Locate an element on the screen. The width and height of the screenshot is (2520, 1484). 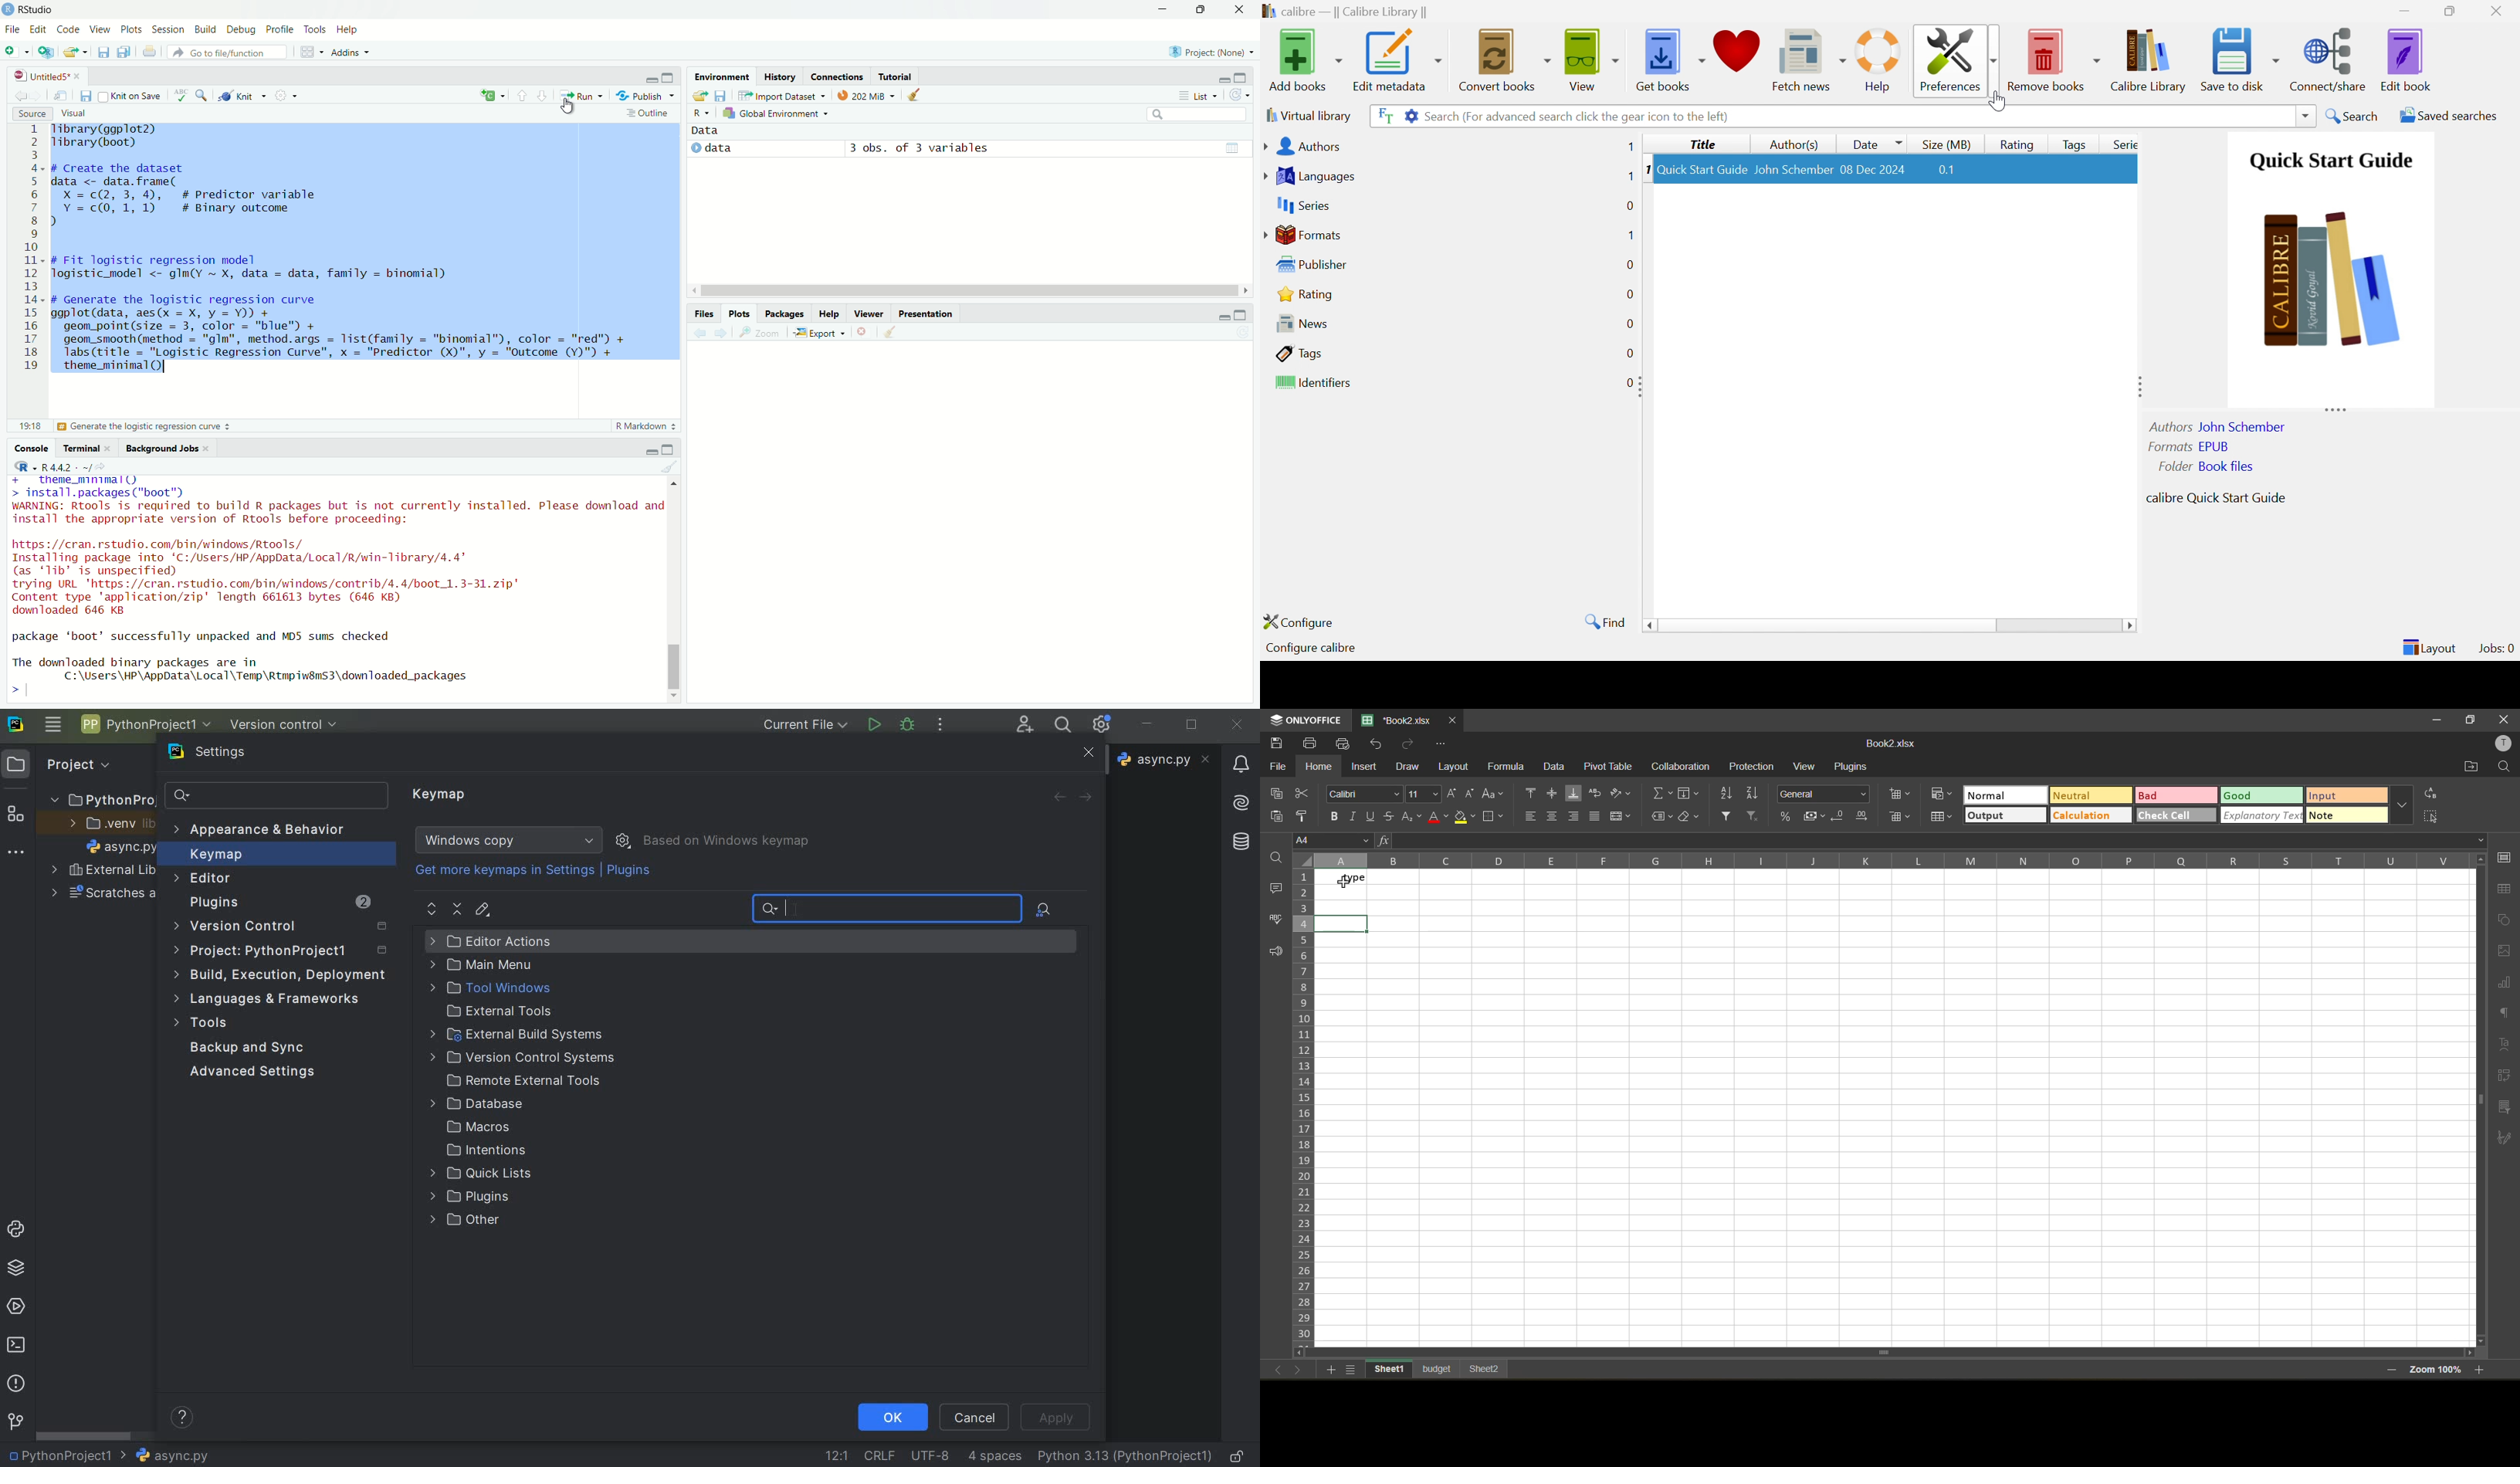
find is located at coordinates (2504, 765).